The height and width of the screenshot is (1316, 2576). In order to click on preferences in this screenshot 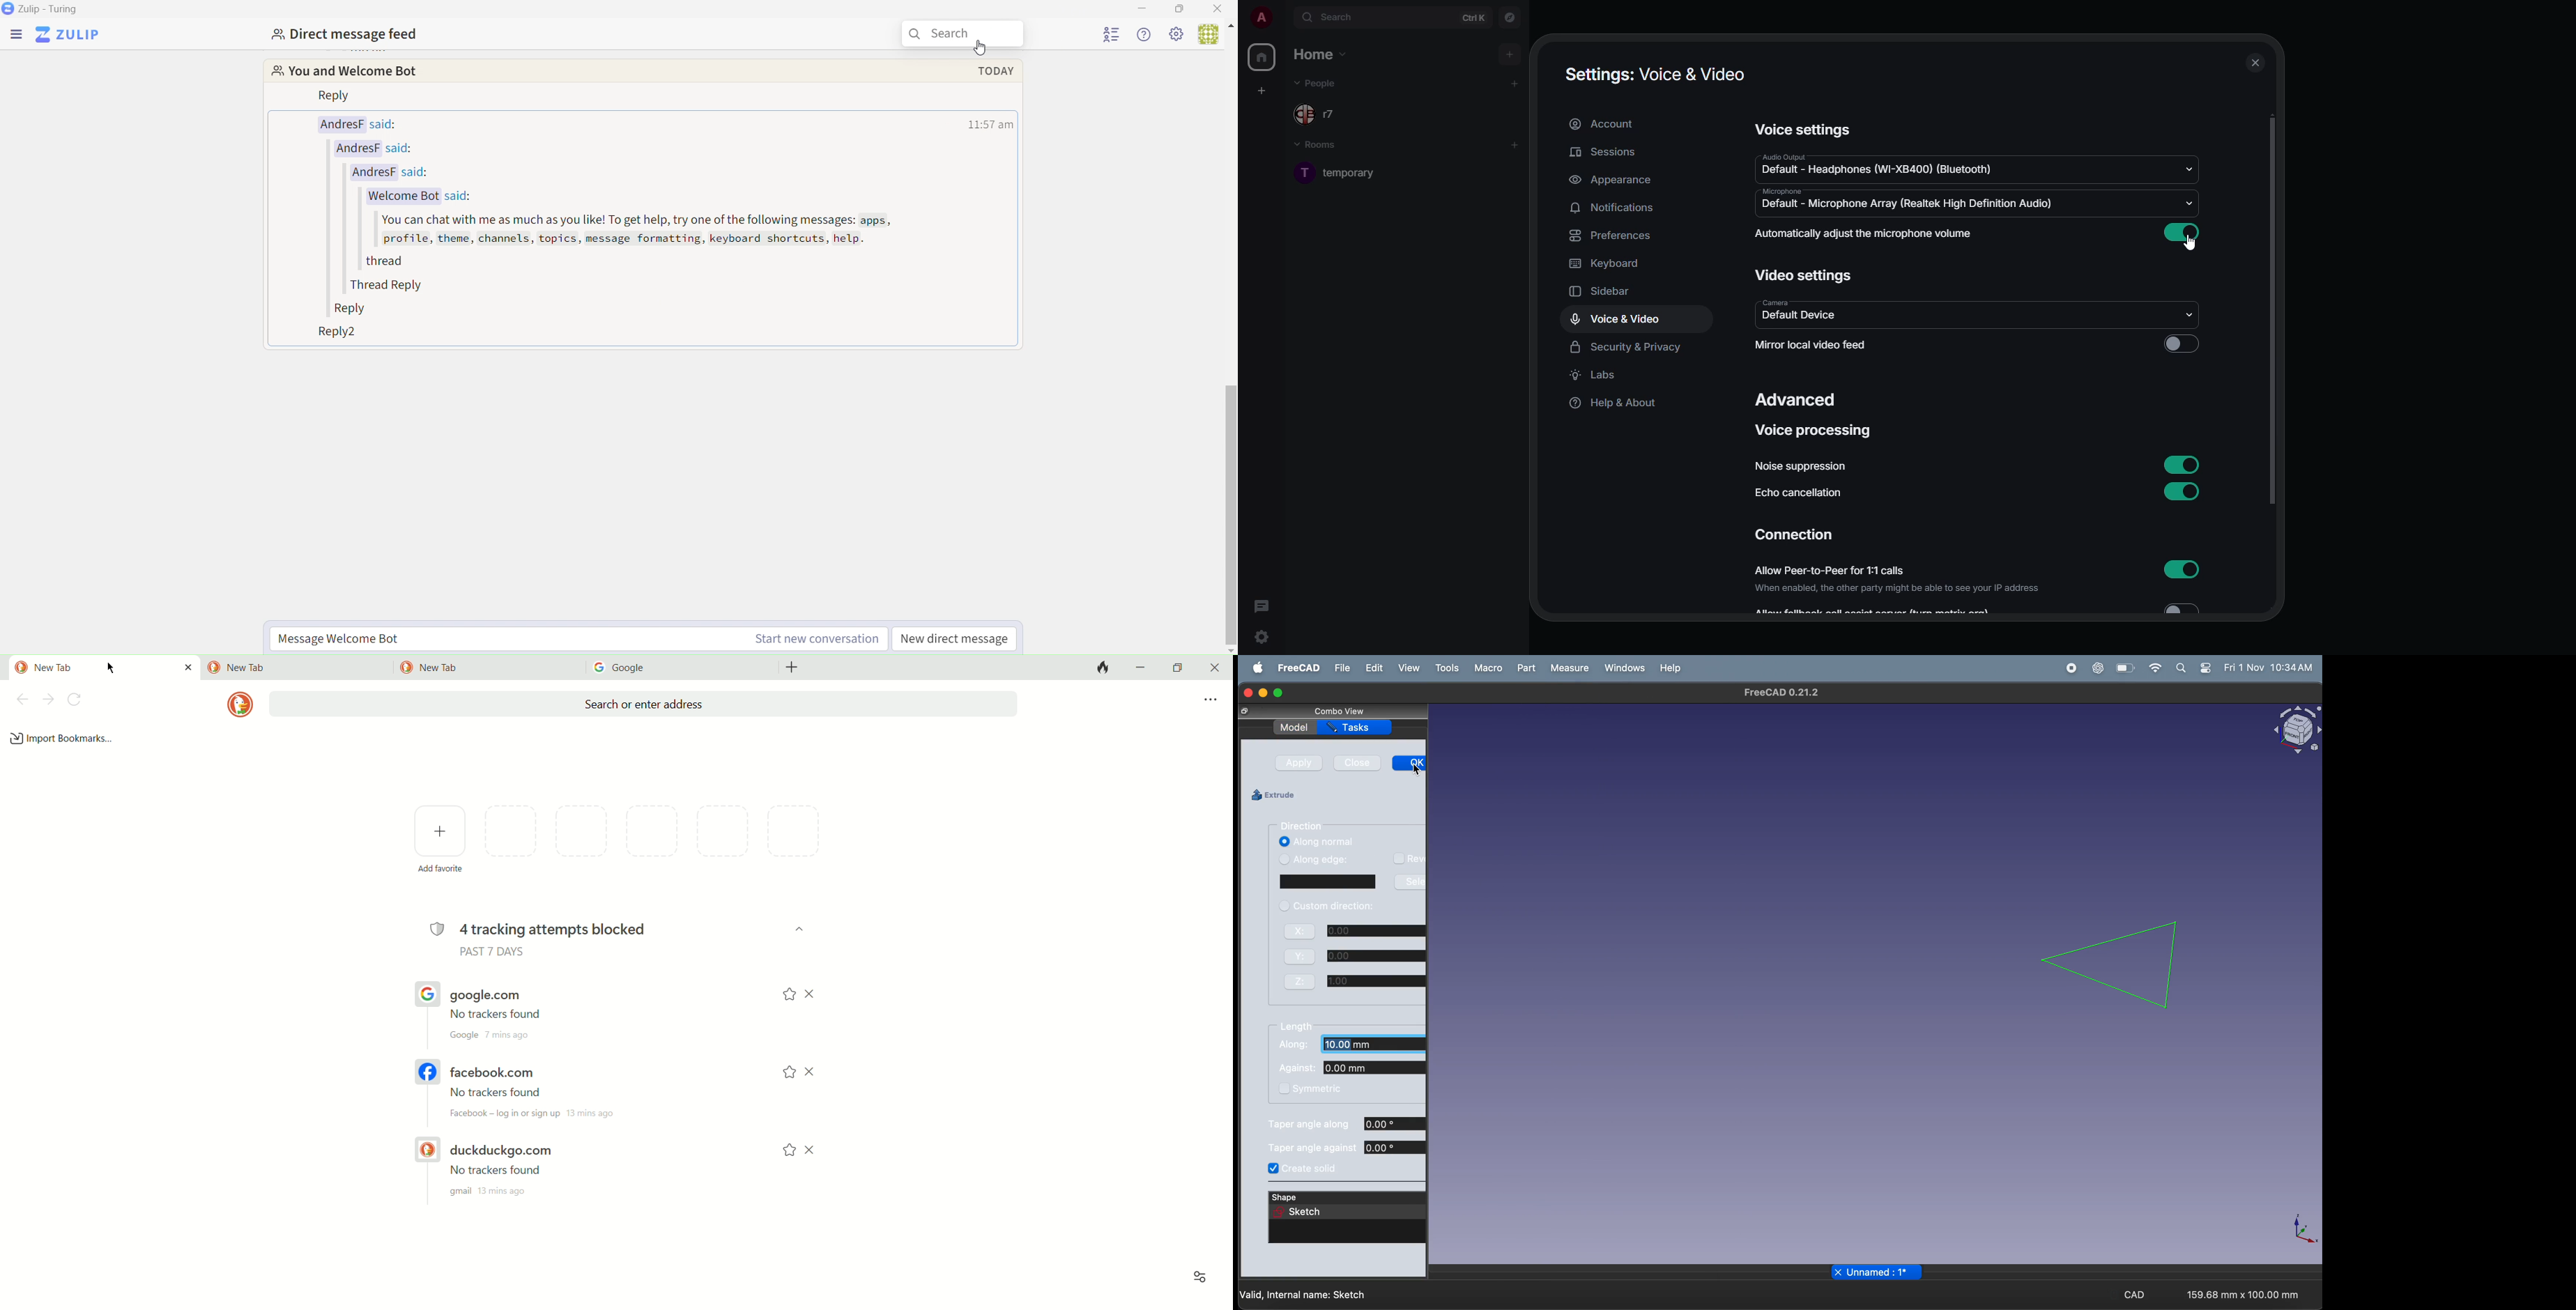, I will do `click(1619, 235)`.